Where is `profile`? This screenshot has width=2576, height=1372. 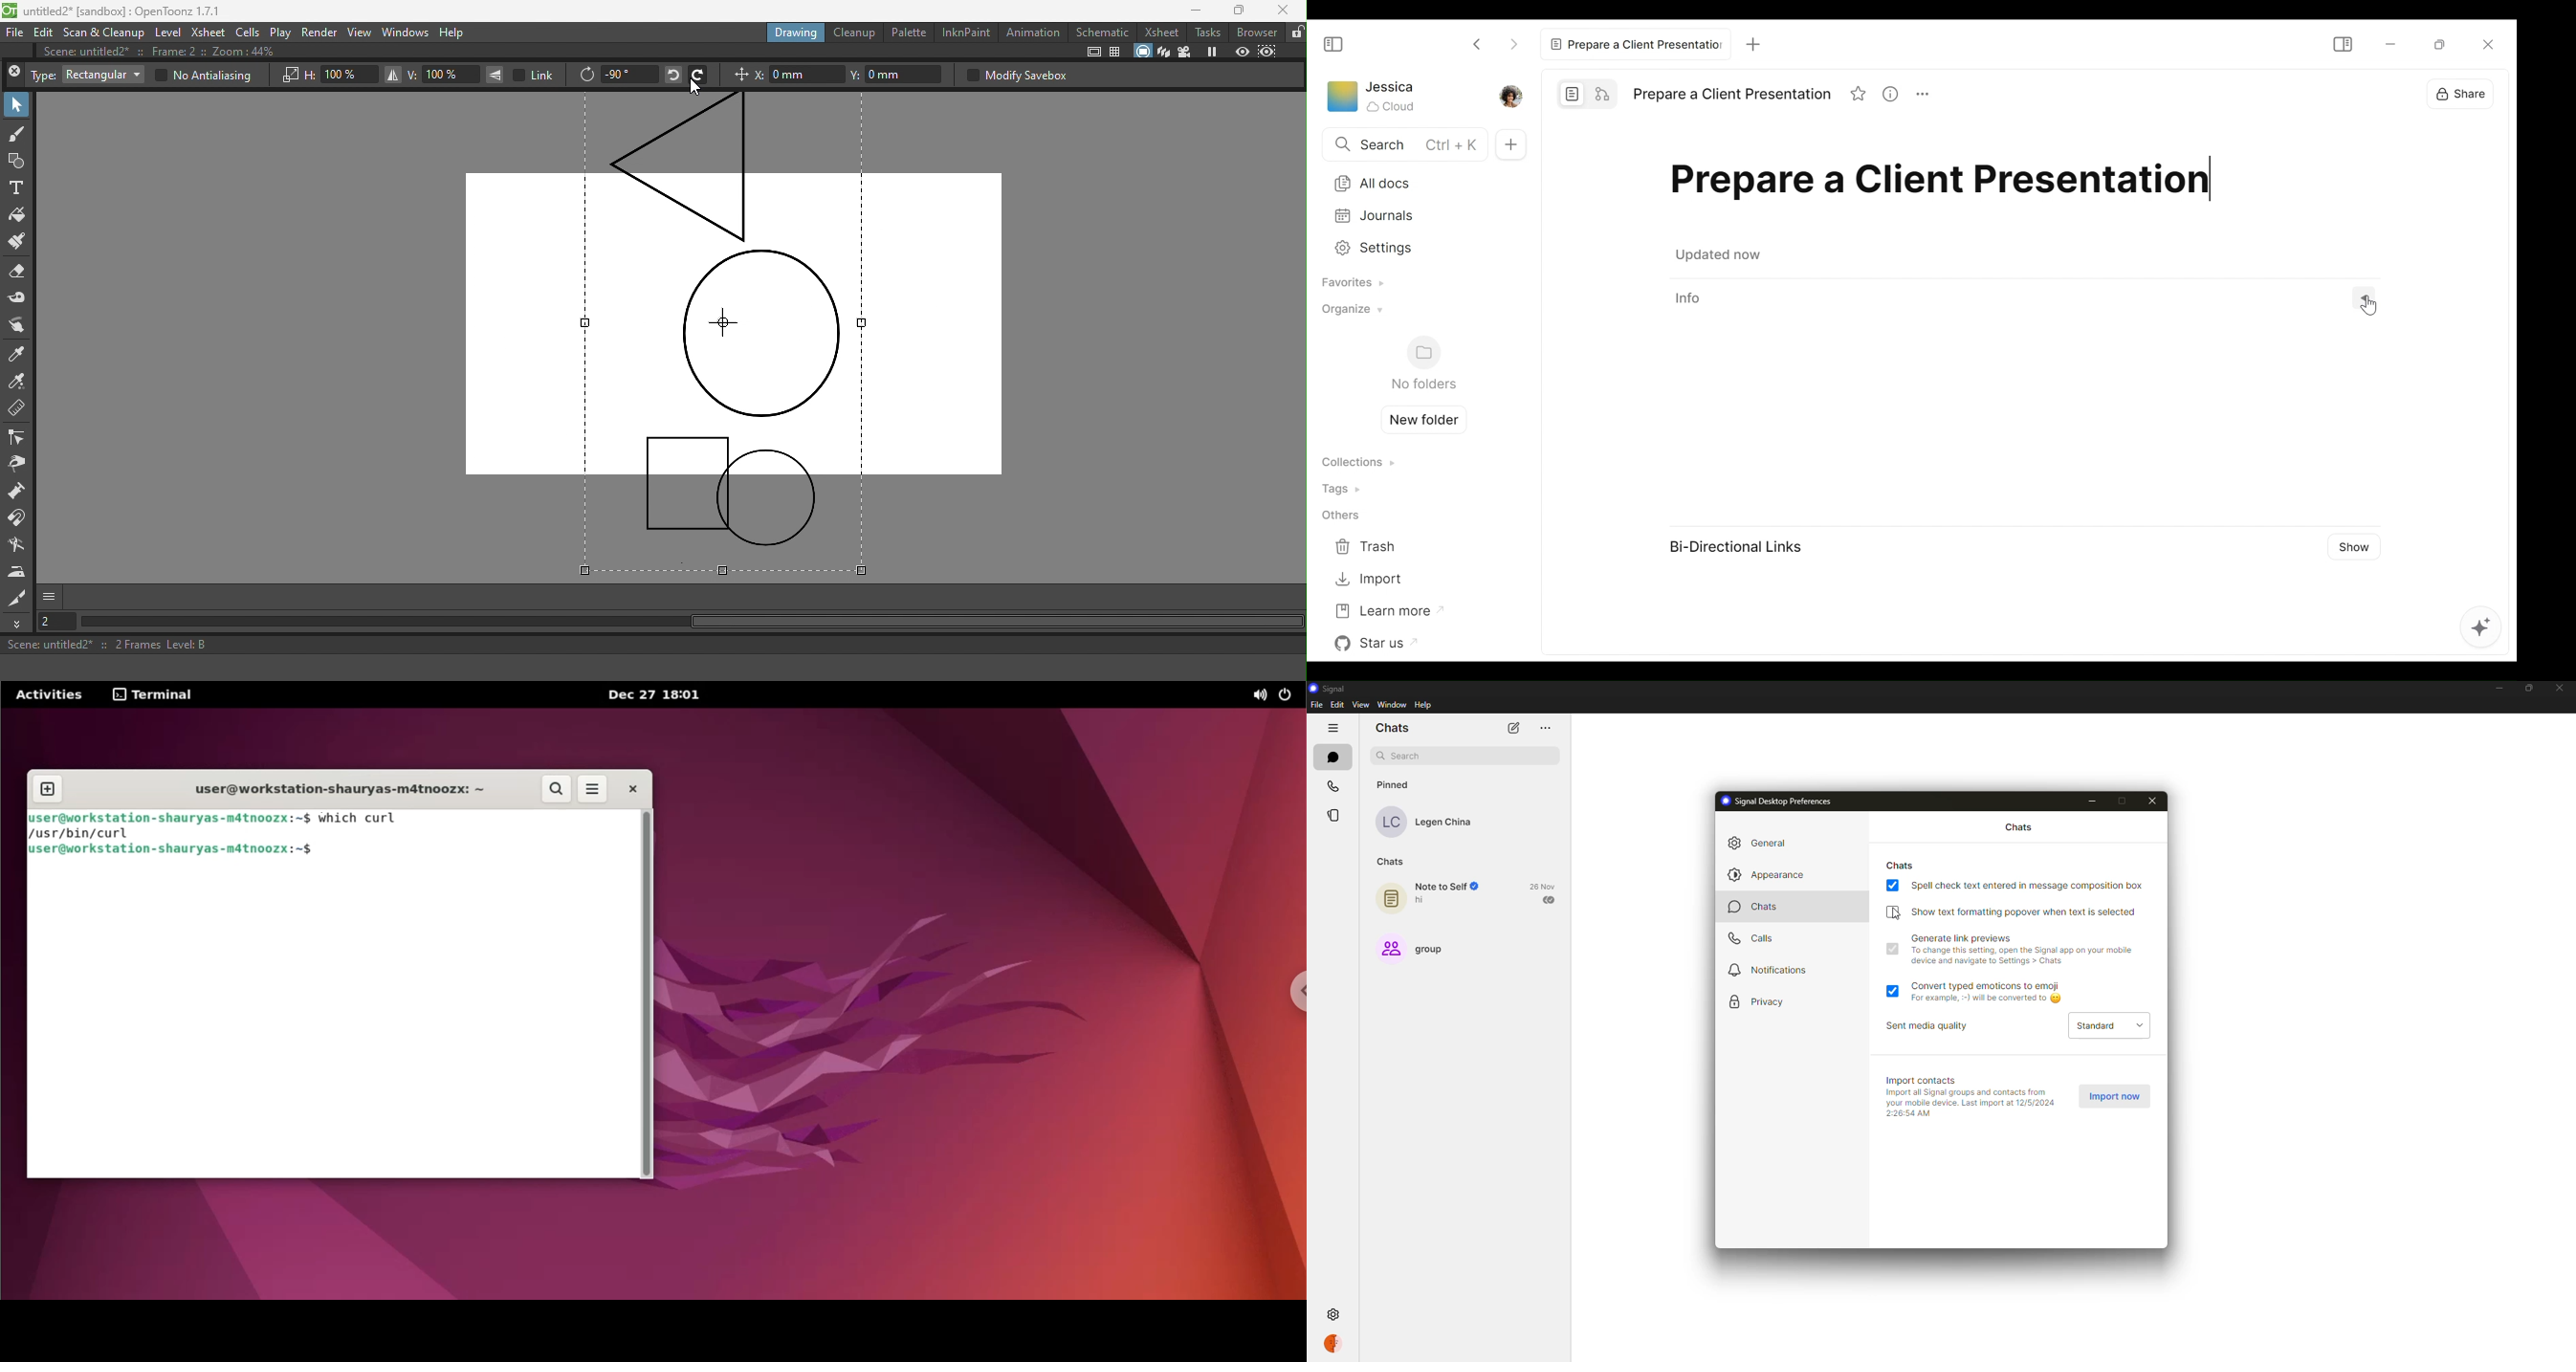
profile is located at coordinates (1332, 1343).